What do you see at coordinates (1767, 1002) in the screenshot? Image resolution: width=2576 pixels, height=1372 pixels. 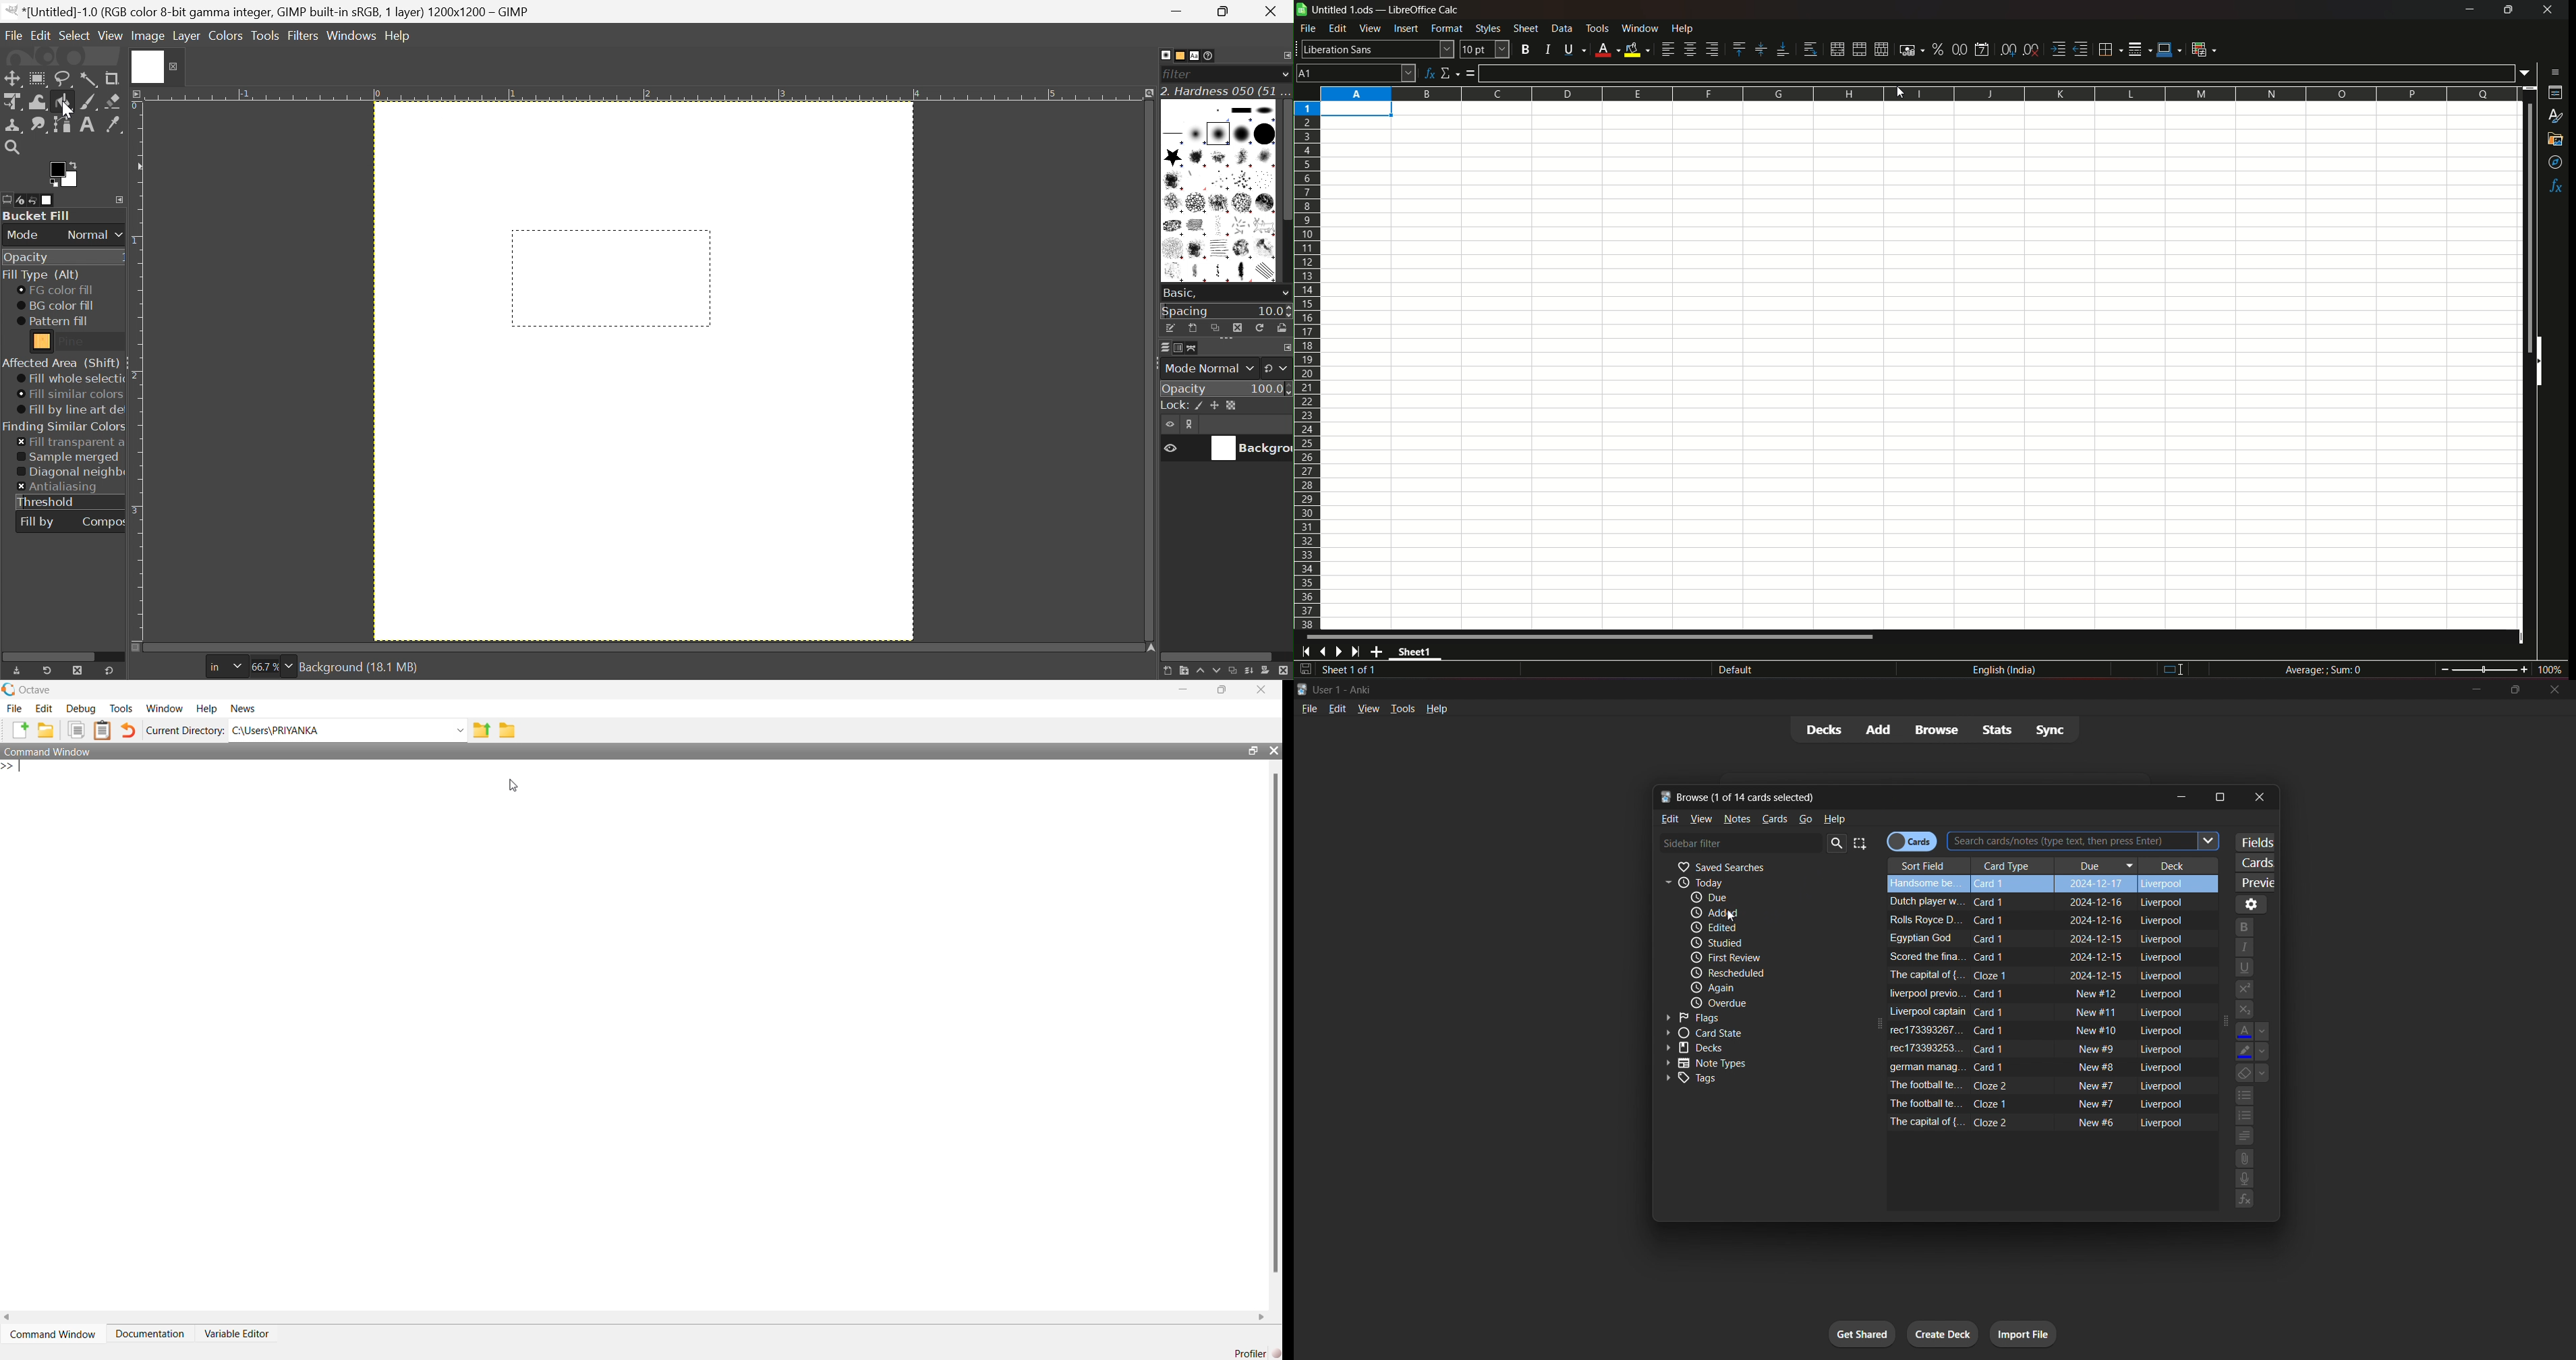 I see `overdue` at bounding box center [1767, 1002].